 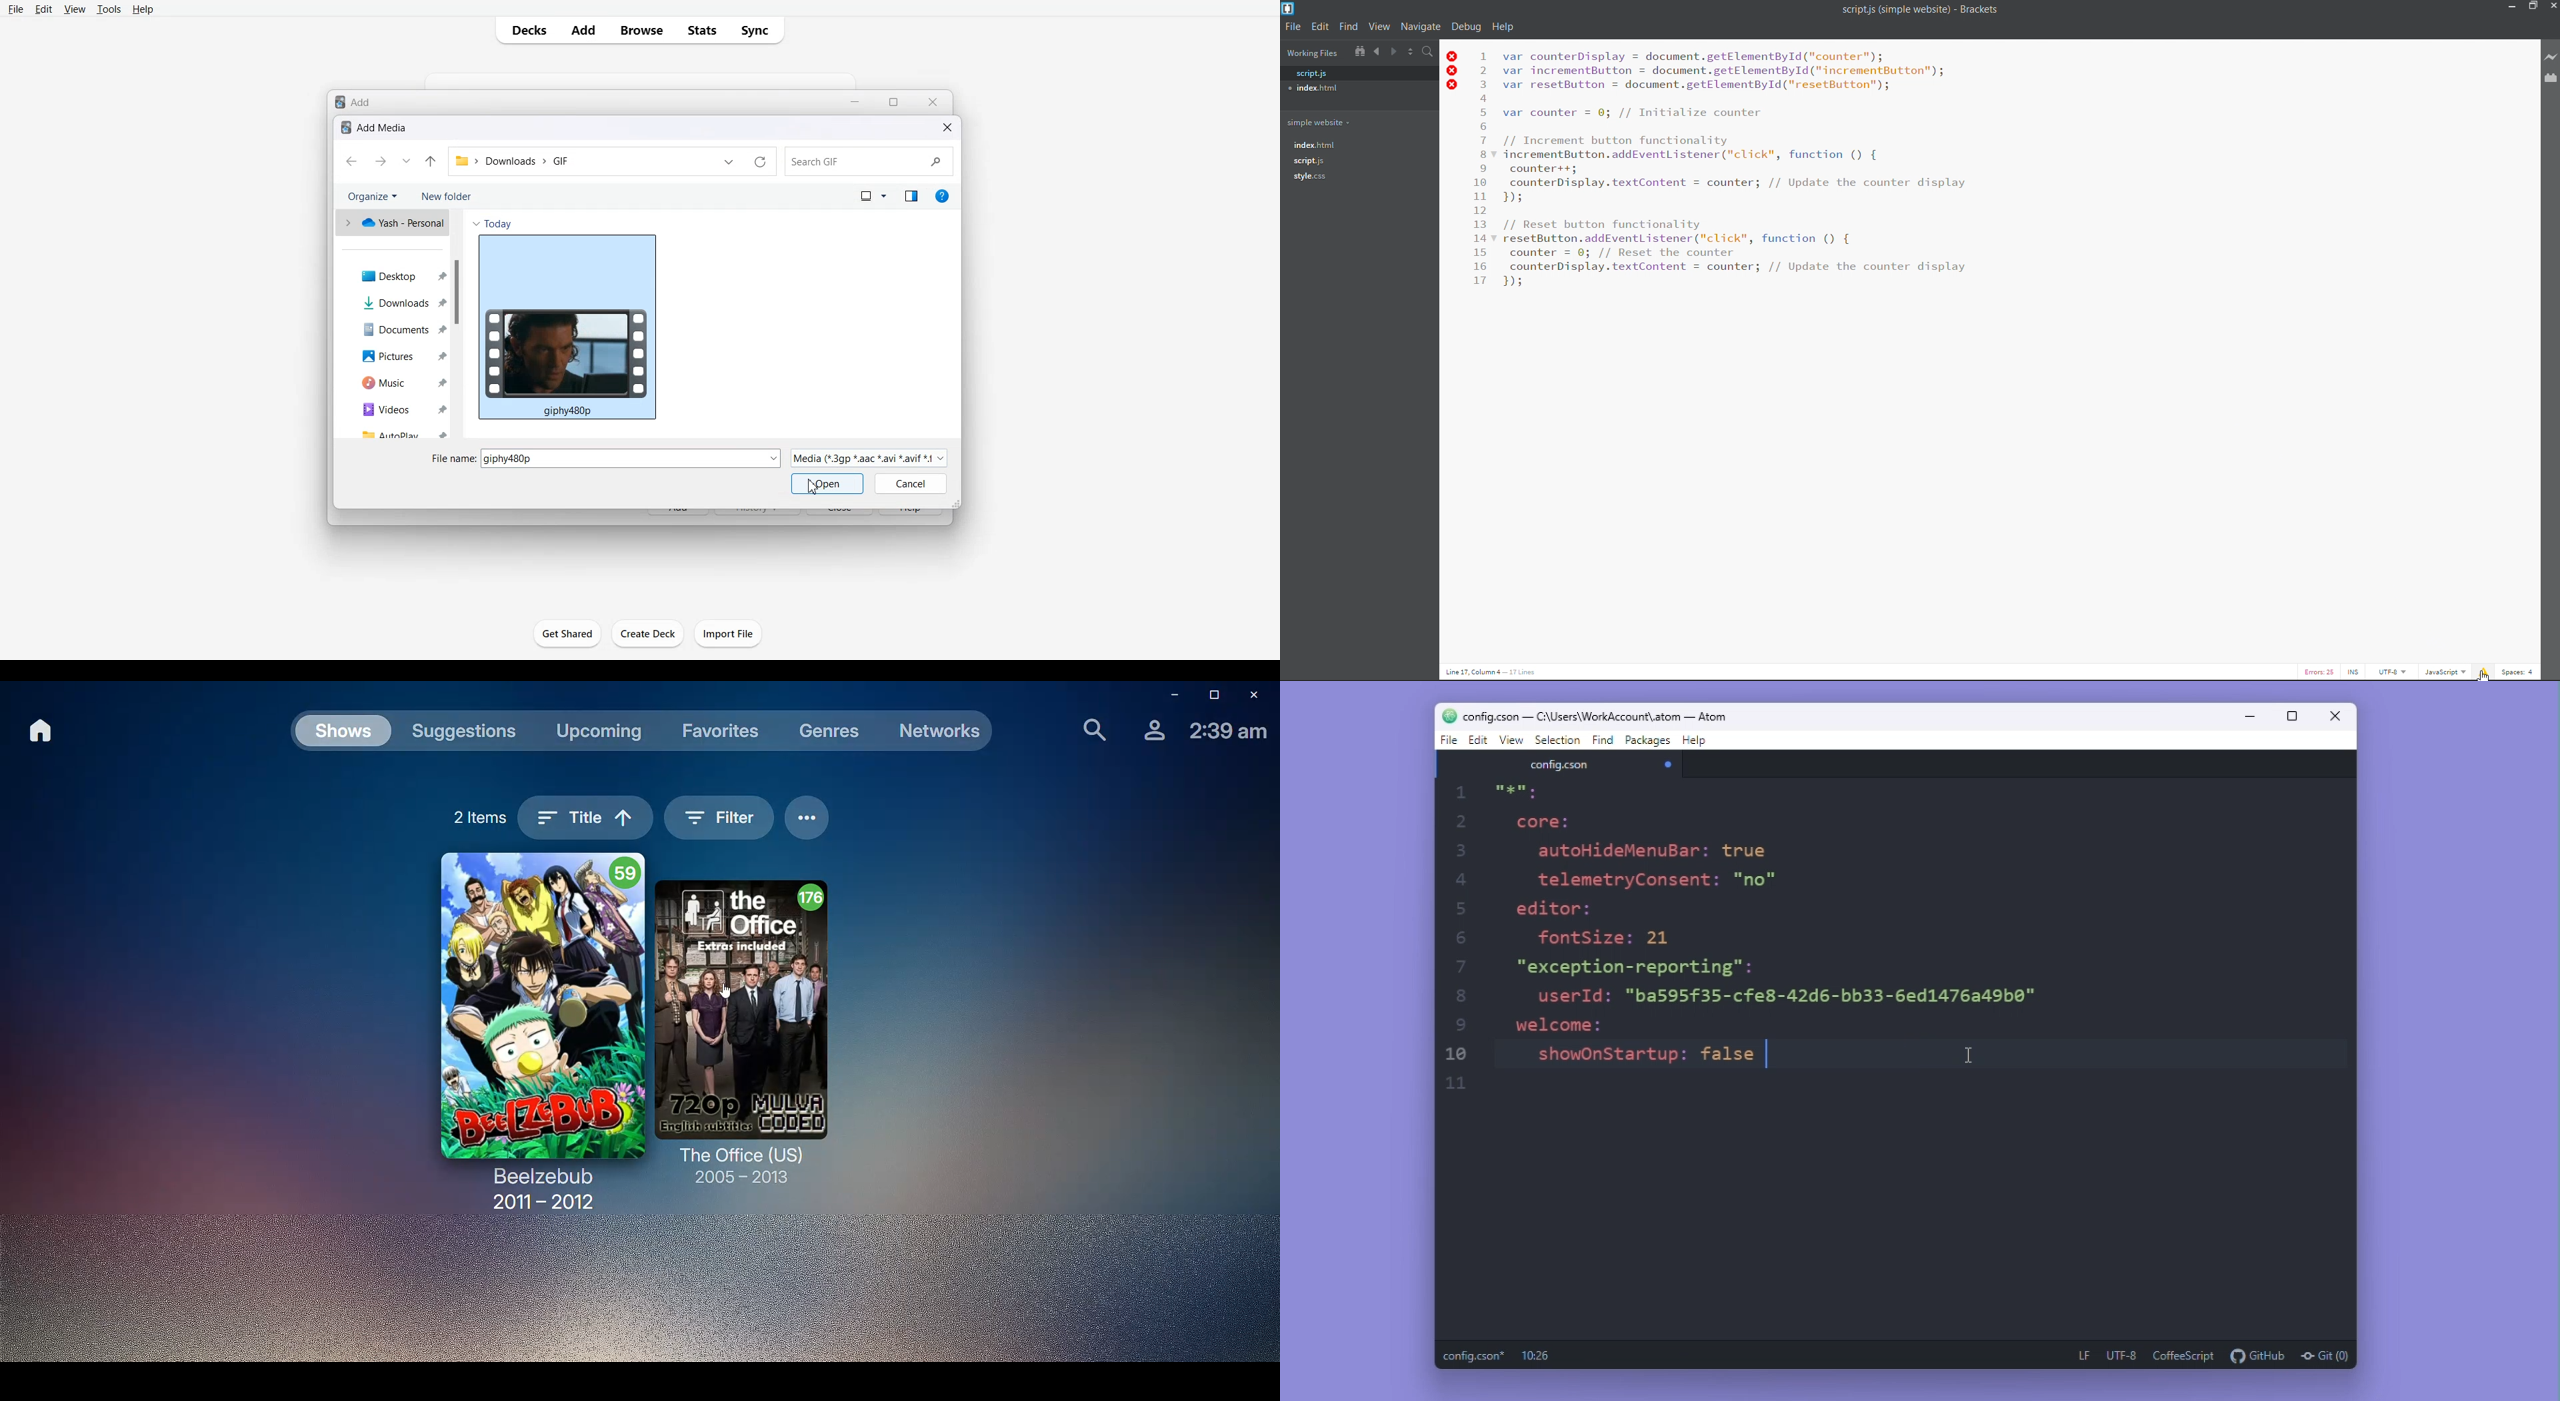 What do you see at coordinates (947, 127) in the screenshot?
I see `Close` at bounding box center [947, 127].